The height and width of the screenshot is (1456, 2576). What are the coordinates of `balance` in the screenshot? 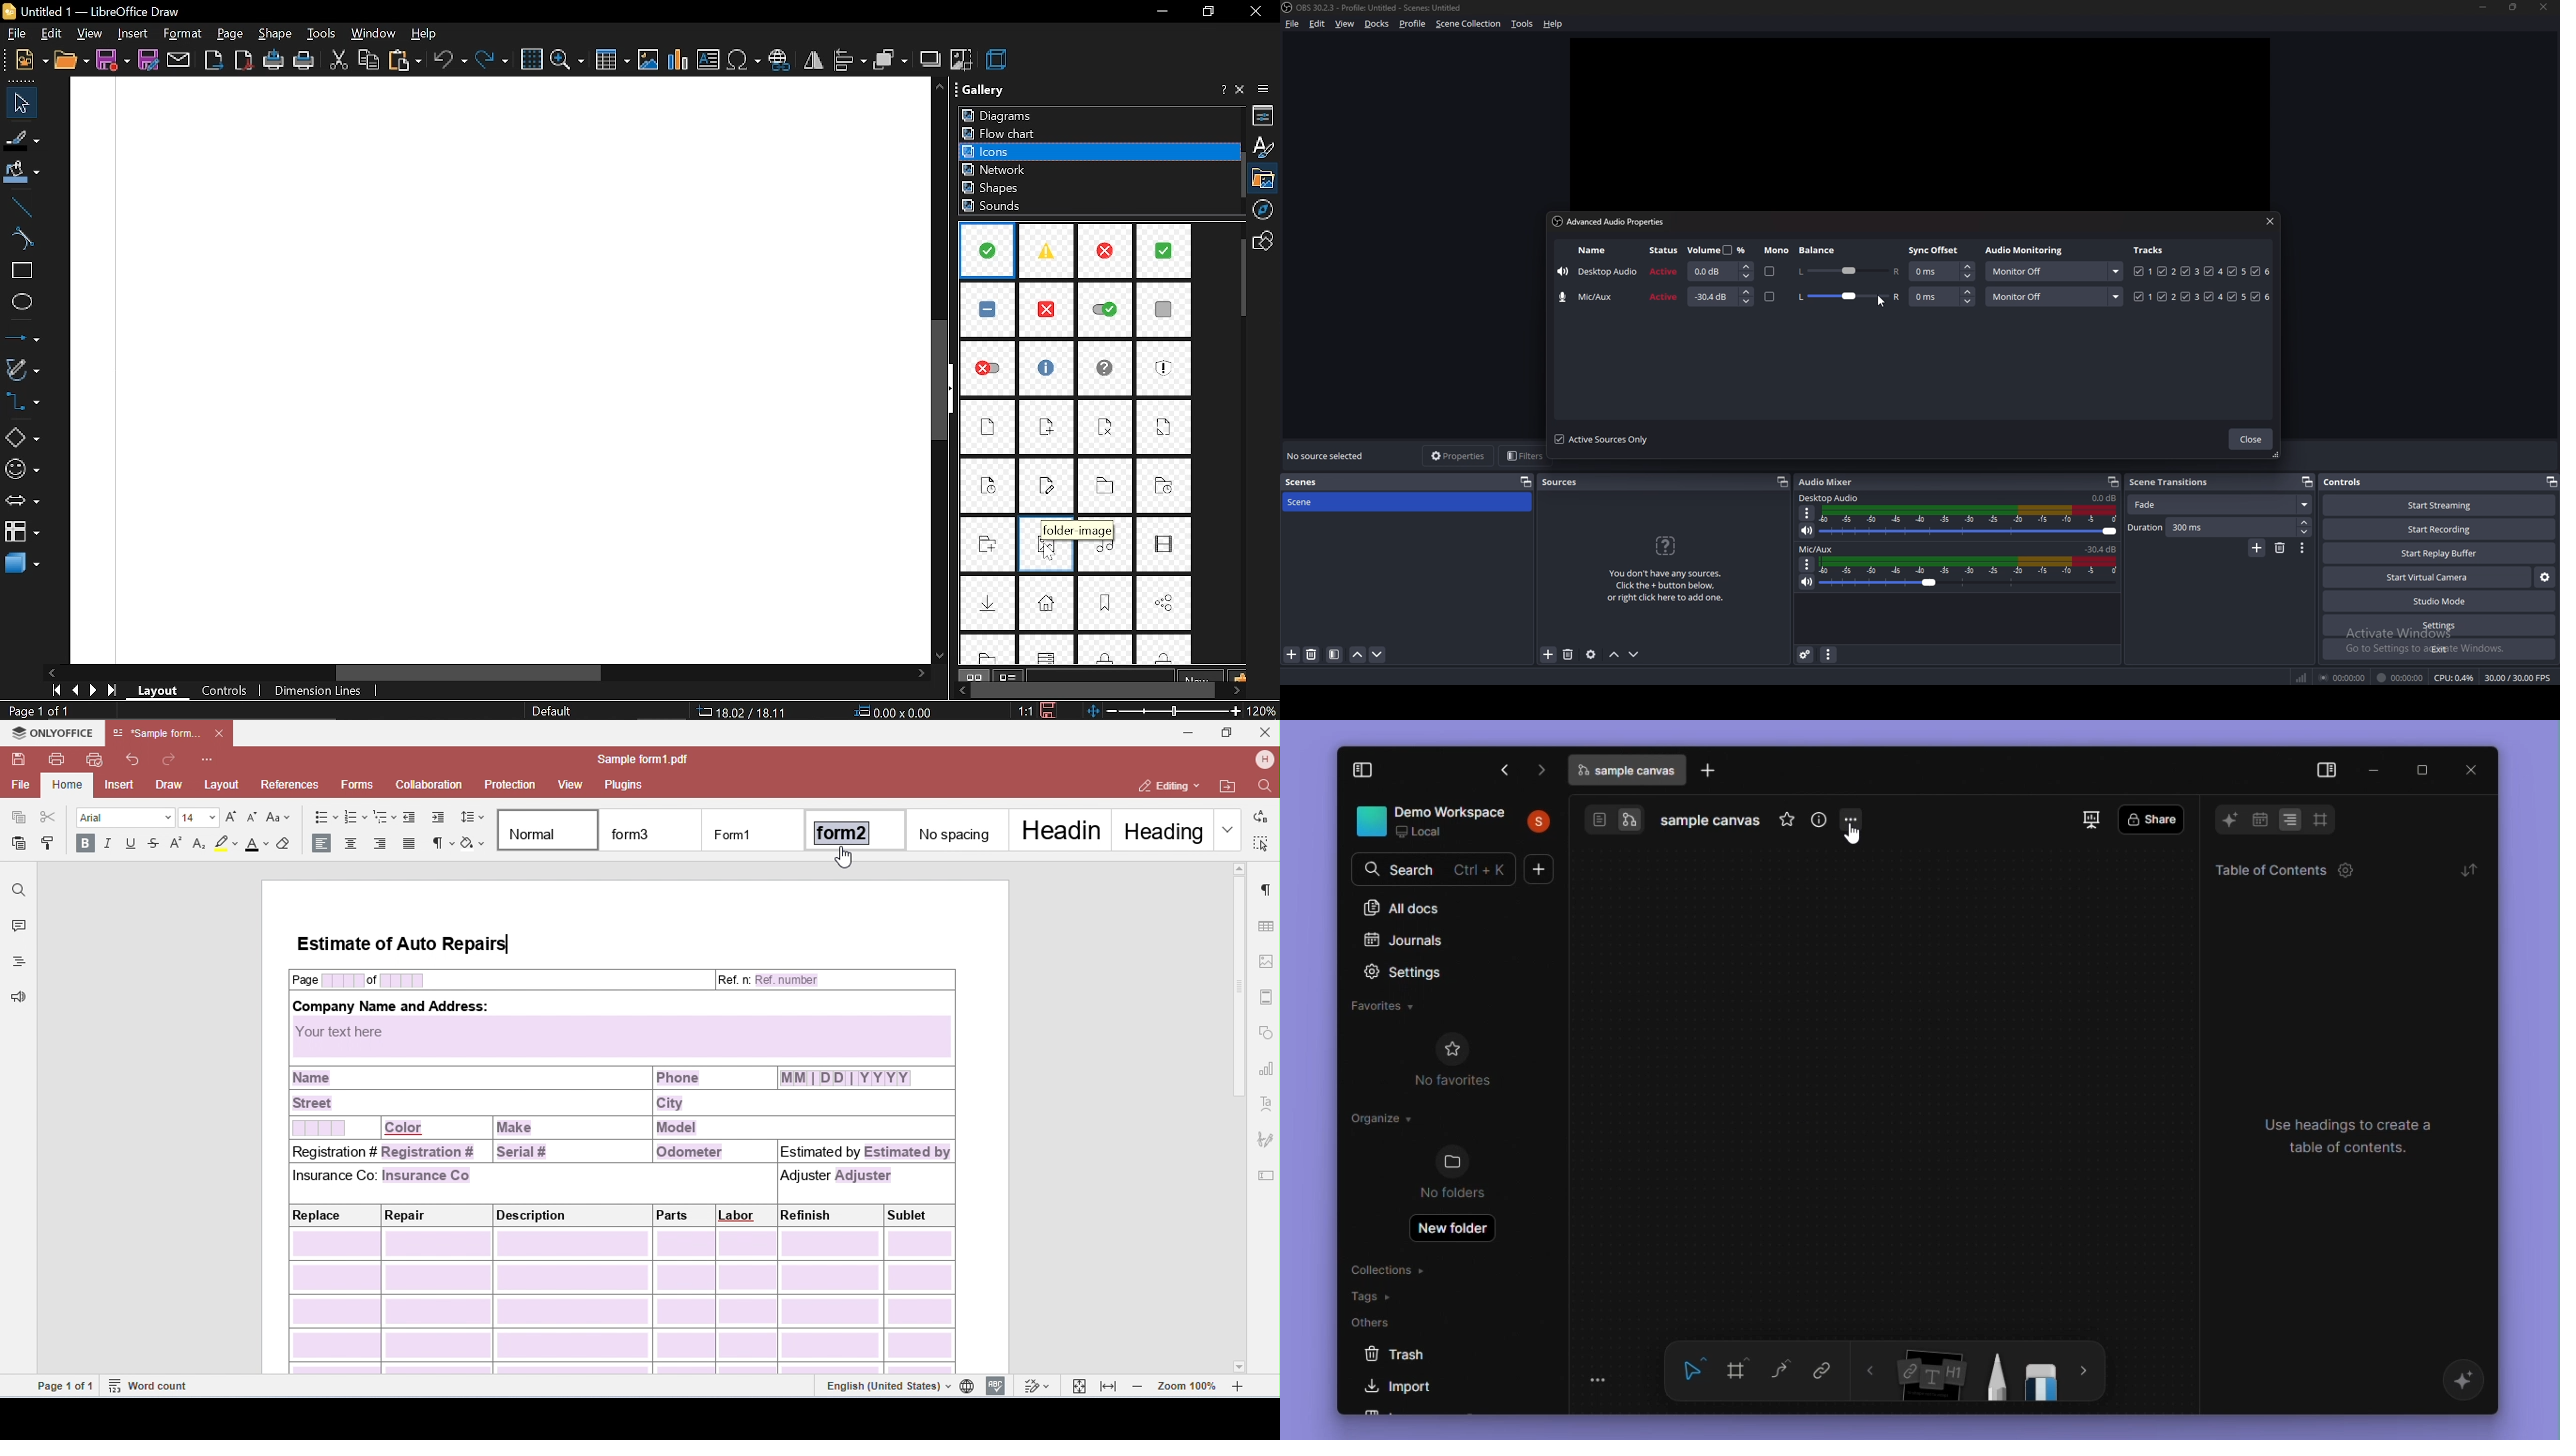 It's located at (1821, 250).